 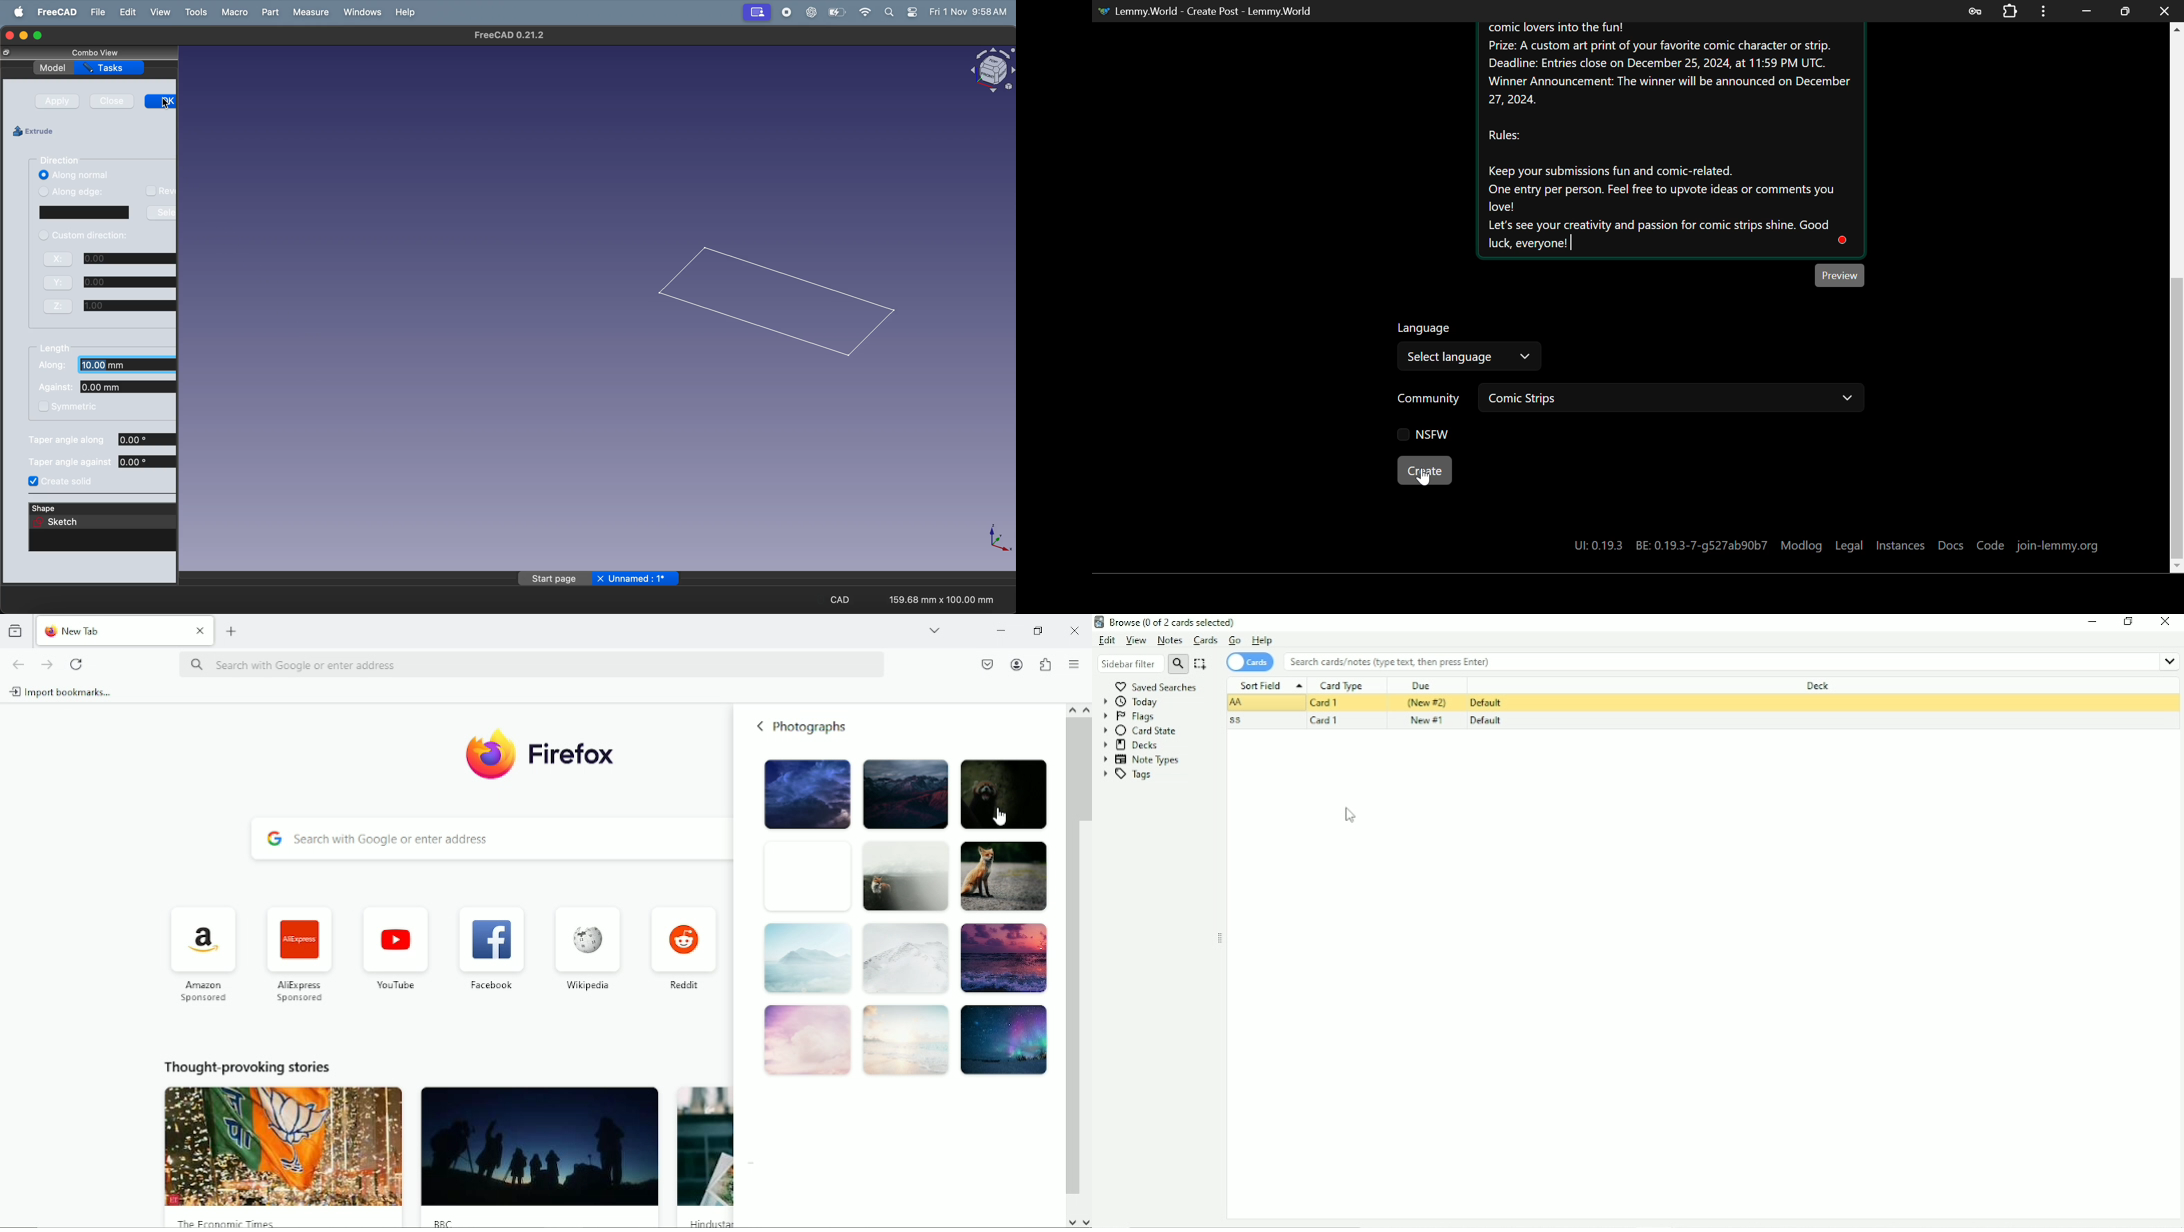 I want to click on custom direction, so click(x=97, y=236).